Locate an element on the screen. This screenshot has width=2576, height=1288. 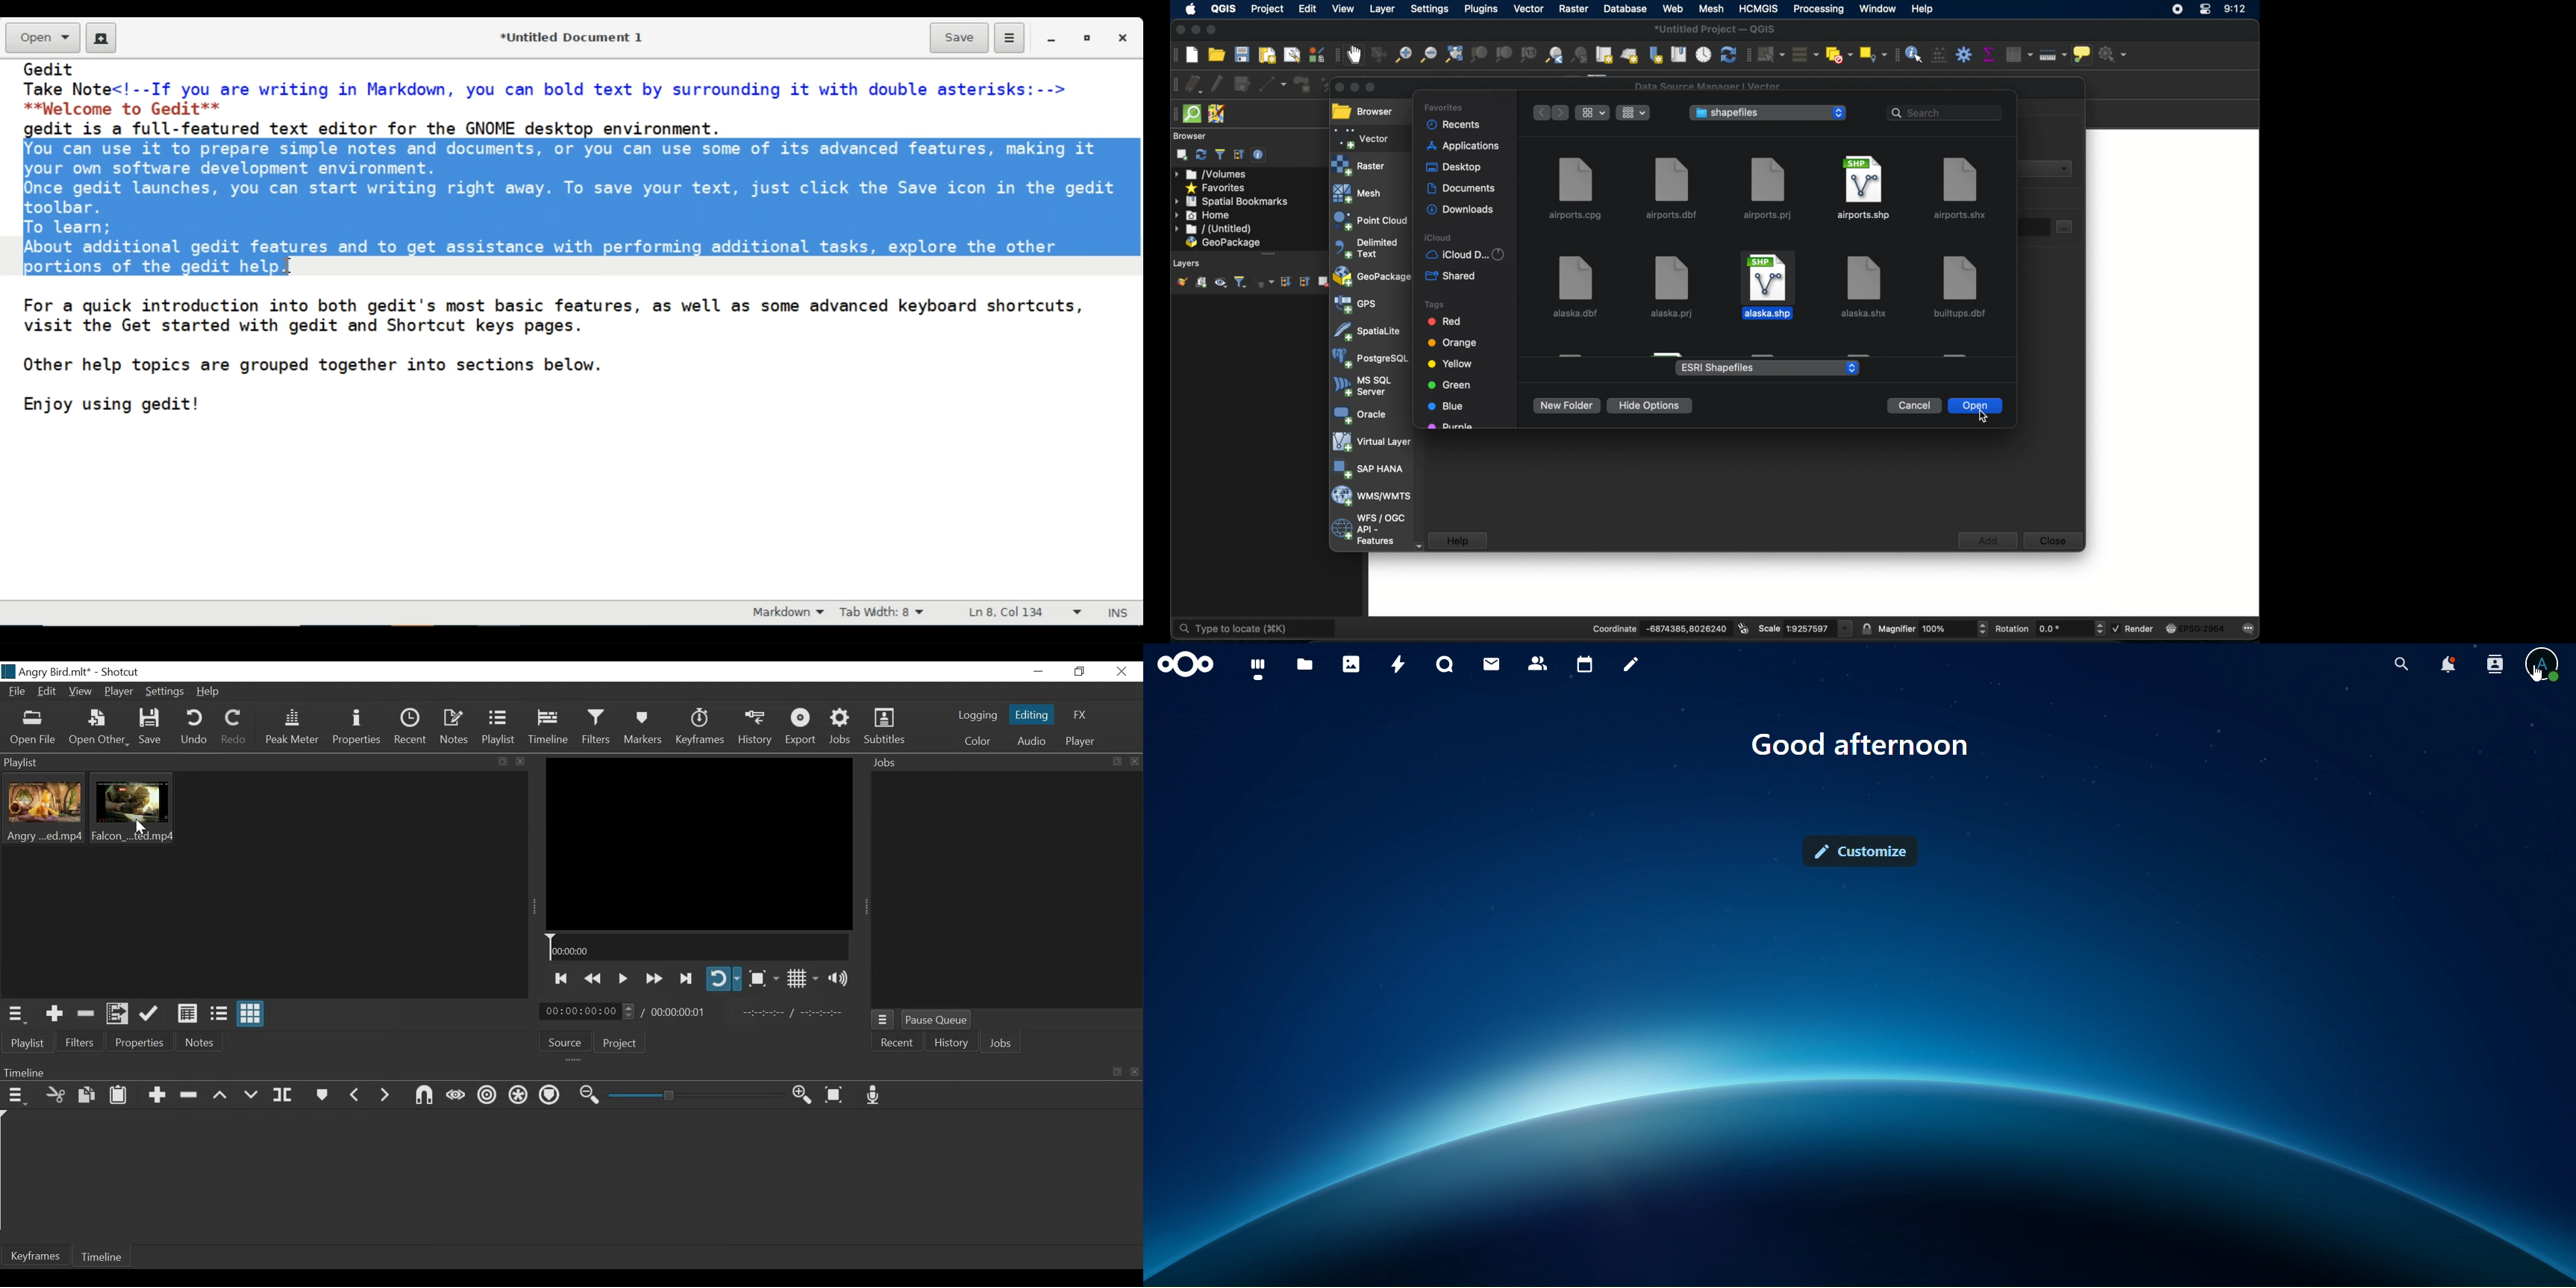
Tab Width is located at coordinates (890, 613).